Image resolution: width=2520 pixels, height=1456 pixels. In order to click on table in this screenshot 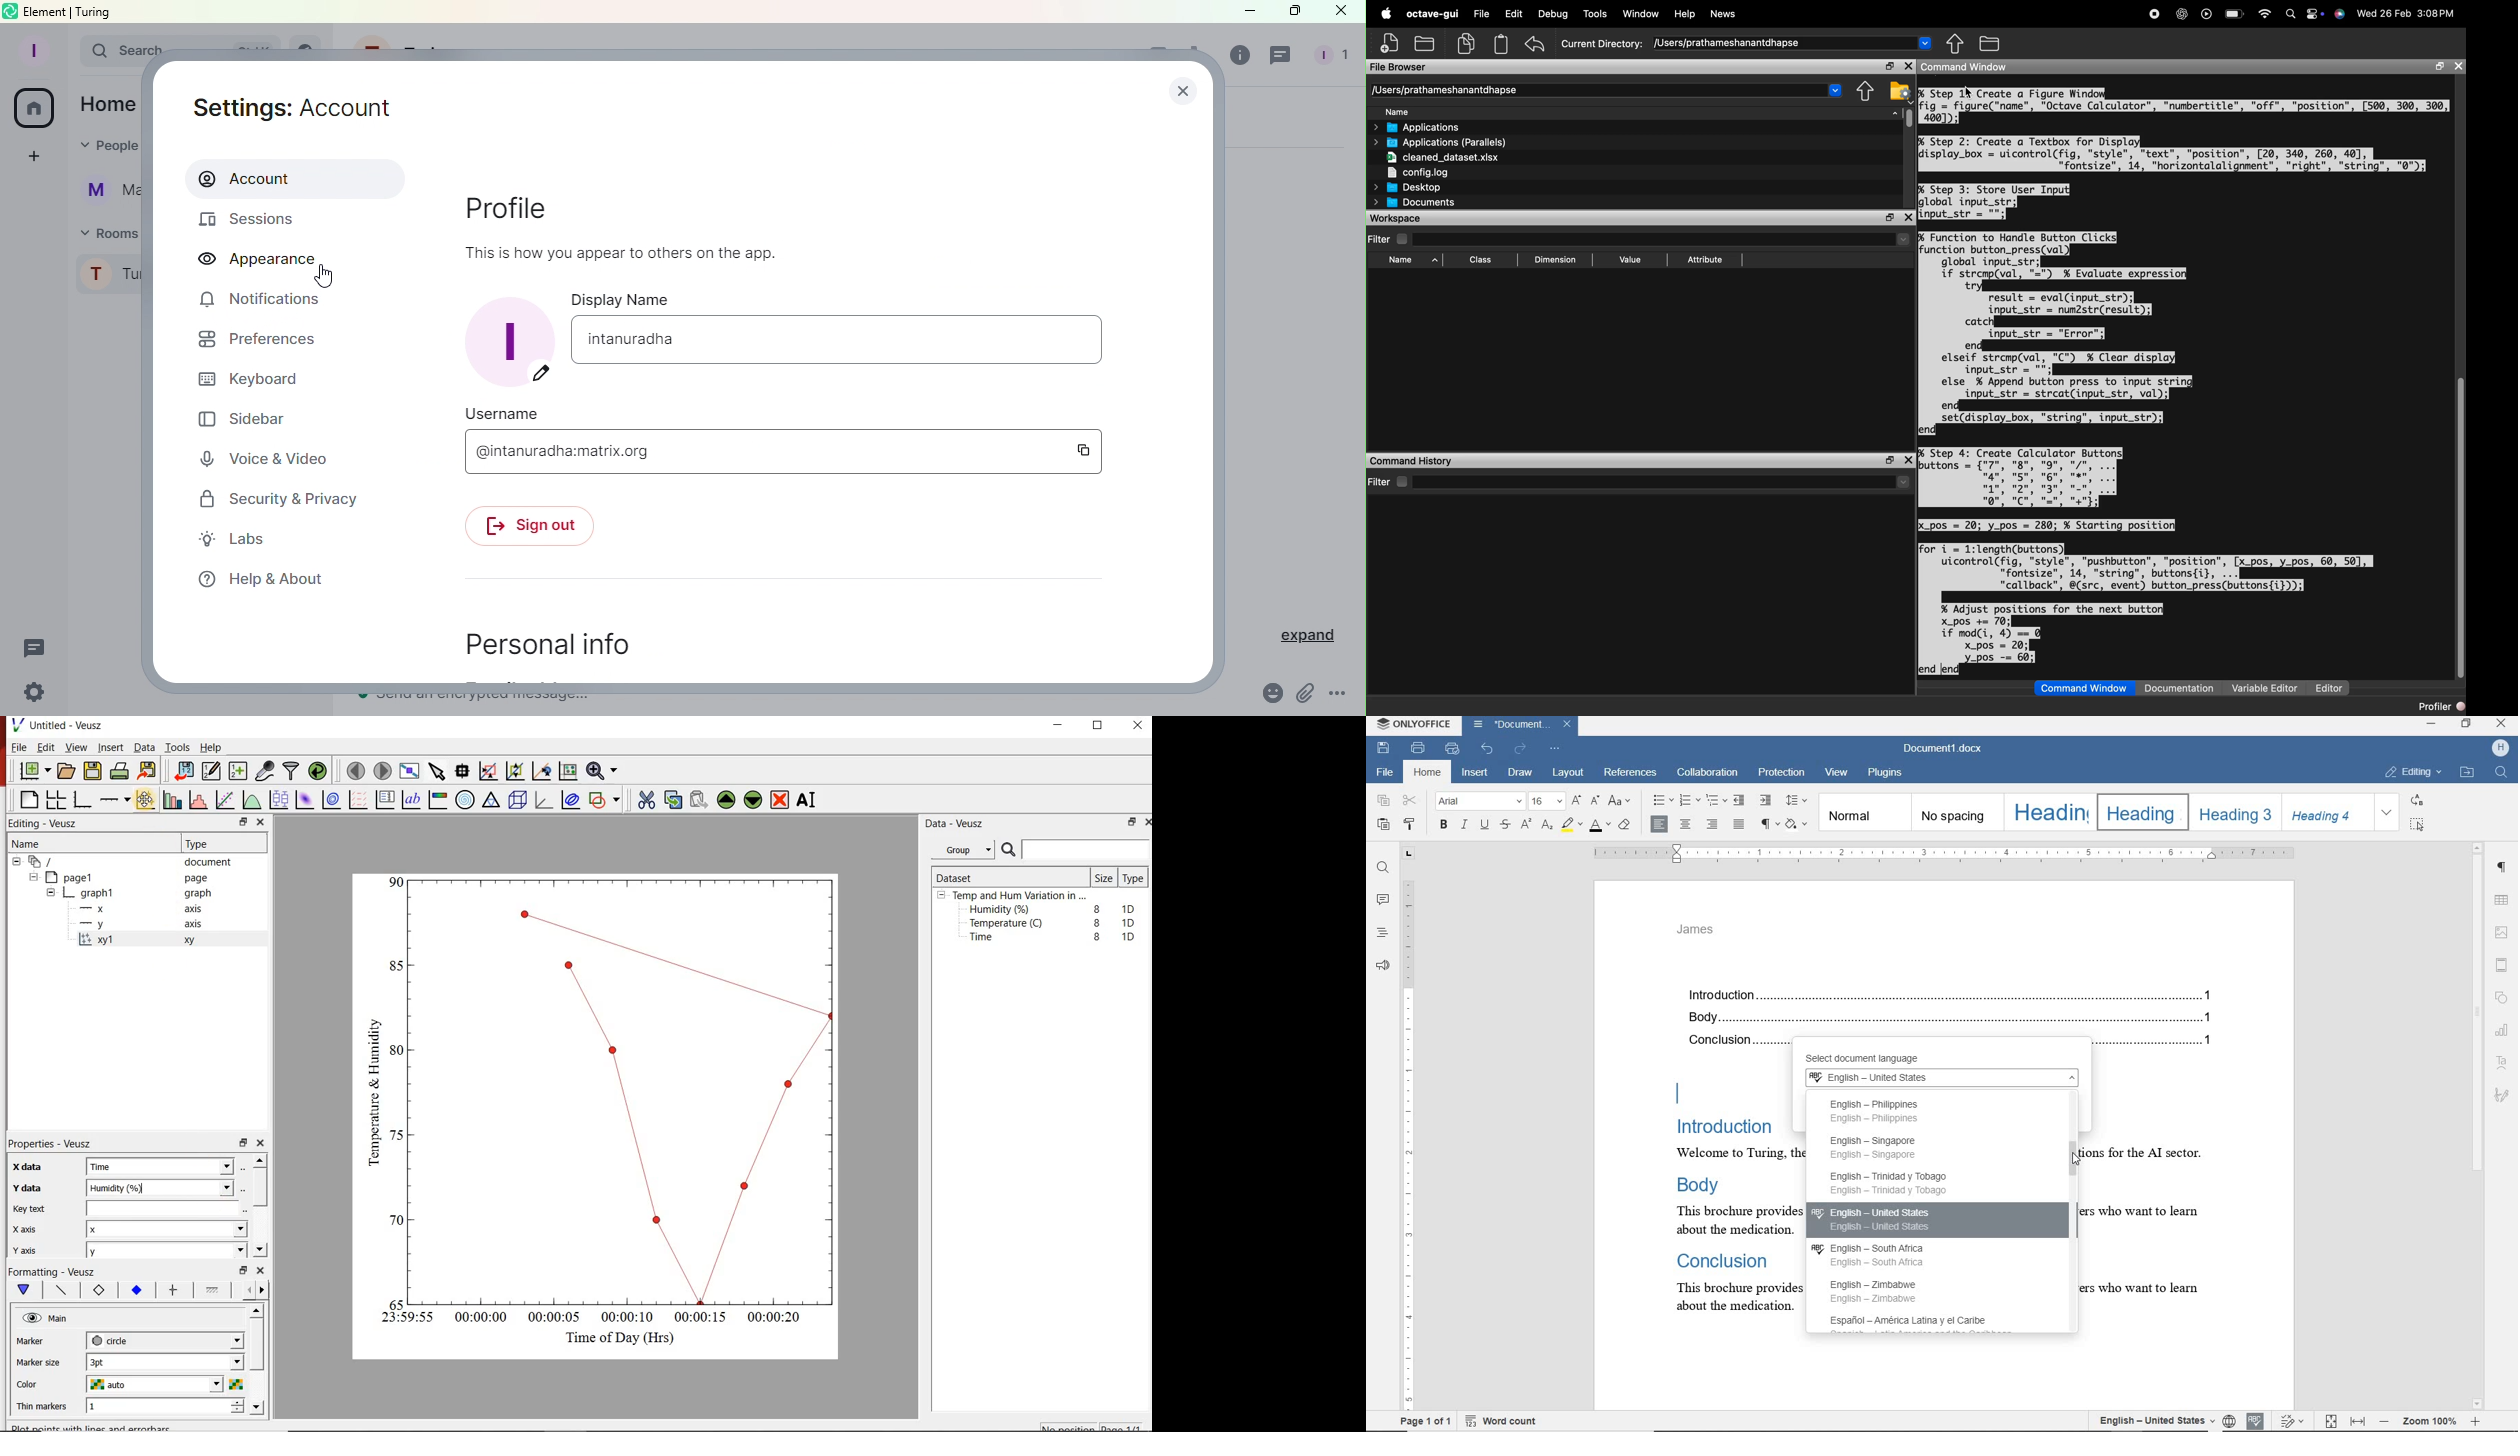, I will do `click(2503, 900)`.